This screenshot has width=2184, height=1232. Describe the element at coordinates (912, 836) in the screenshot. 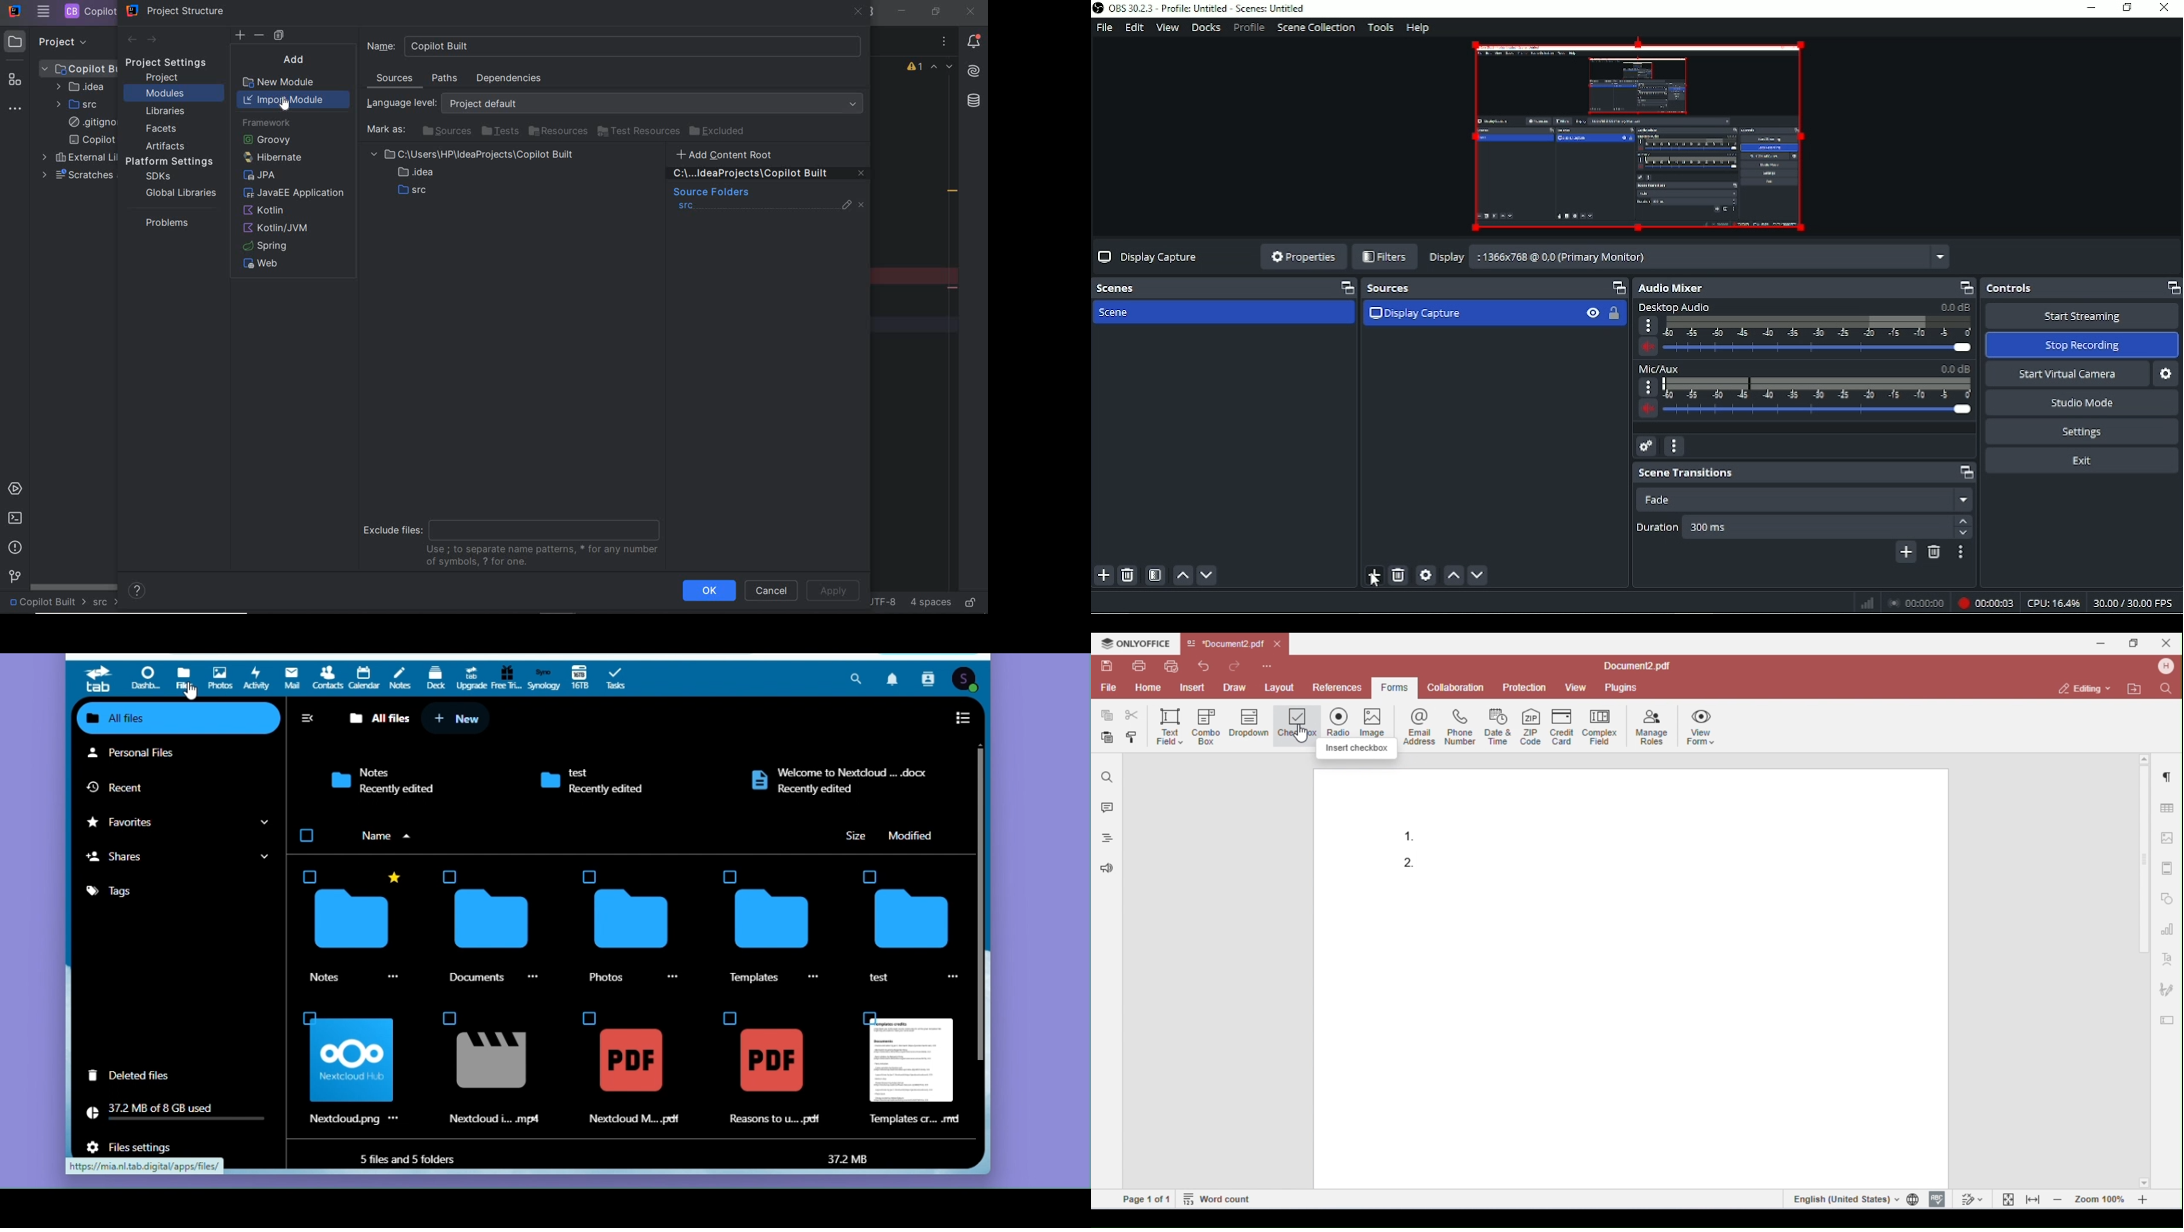

I see `Modified` at that location.